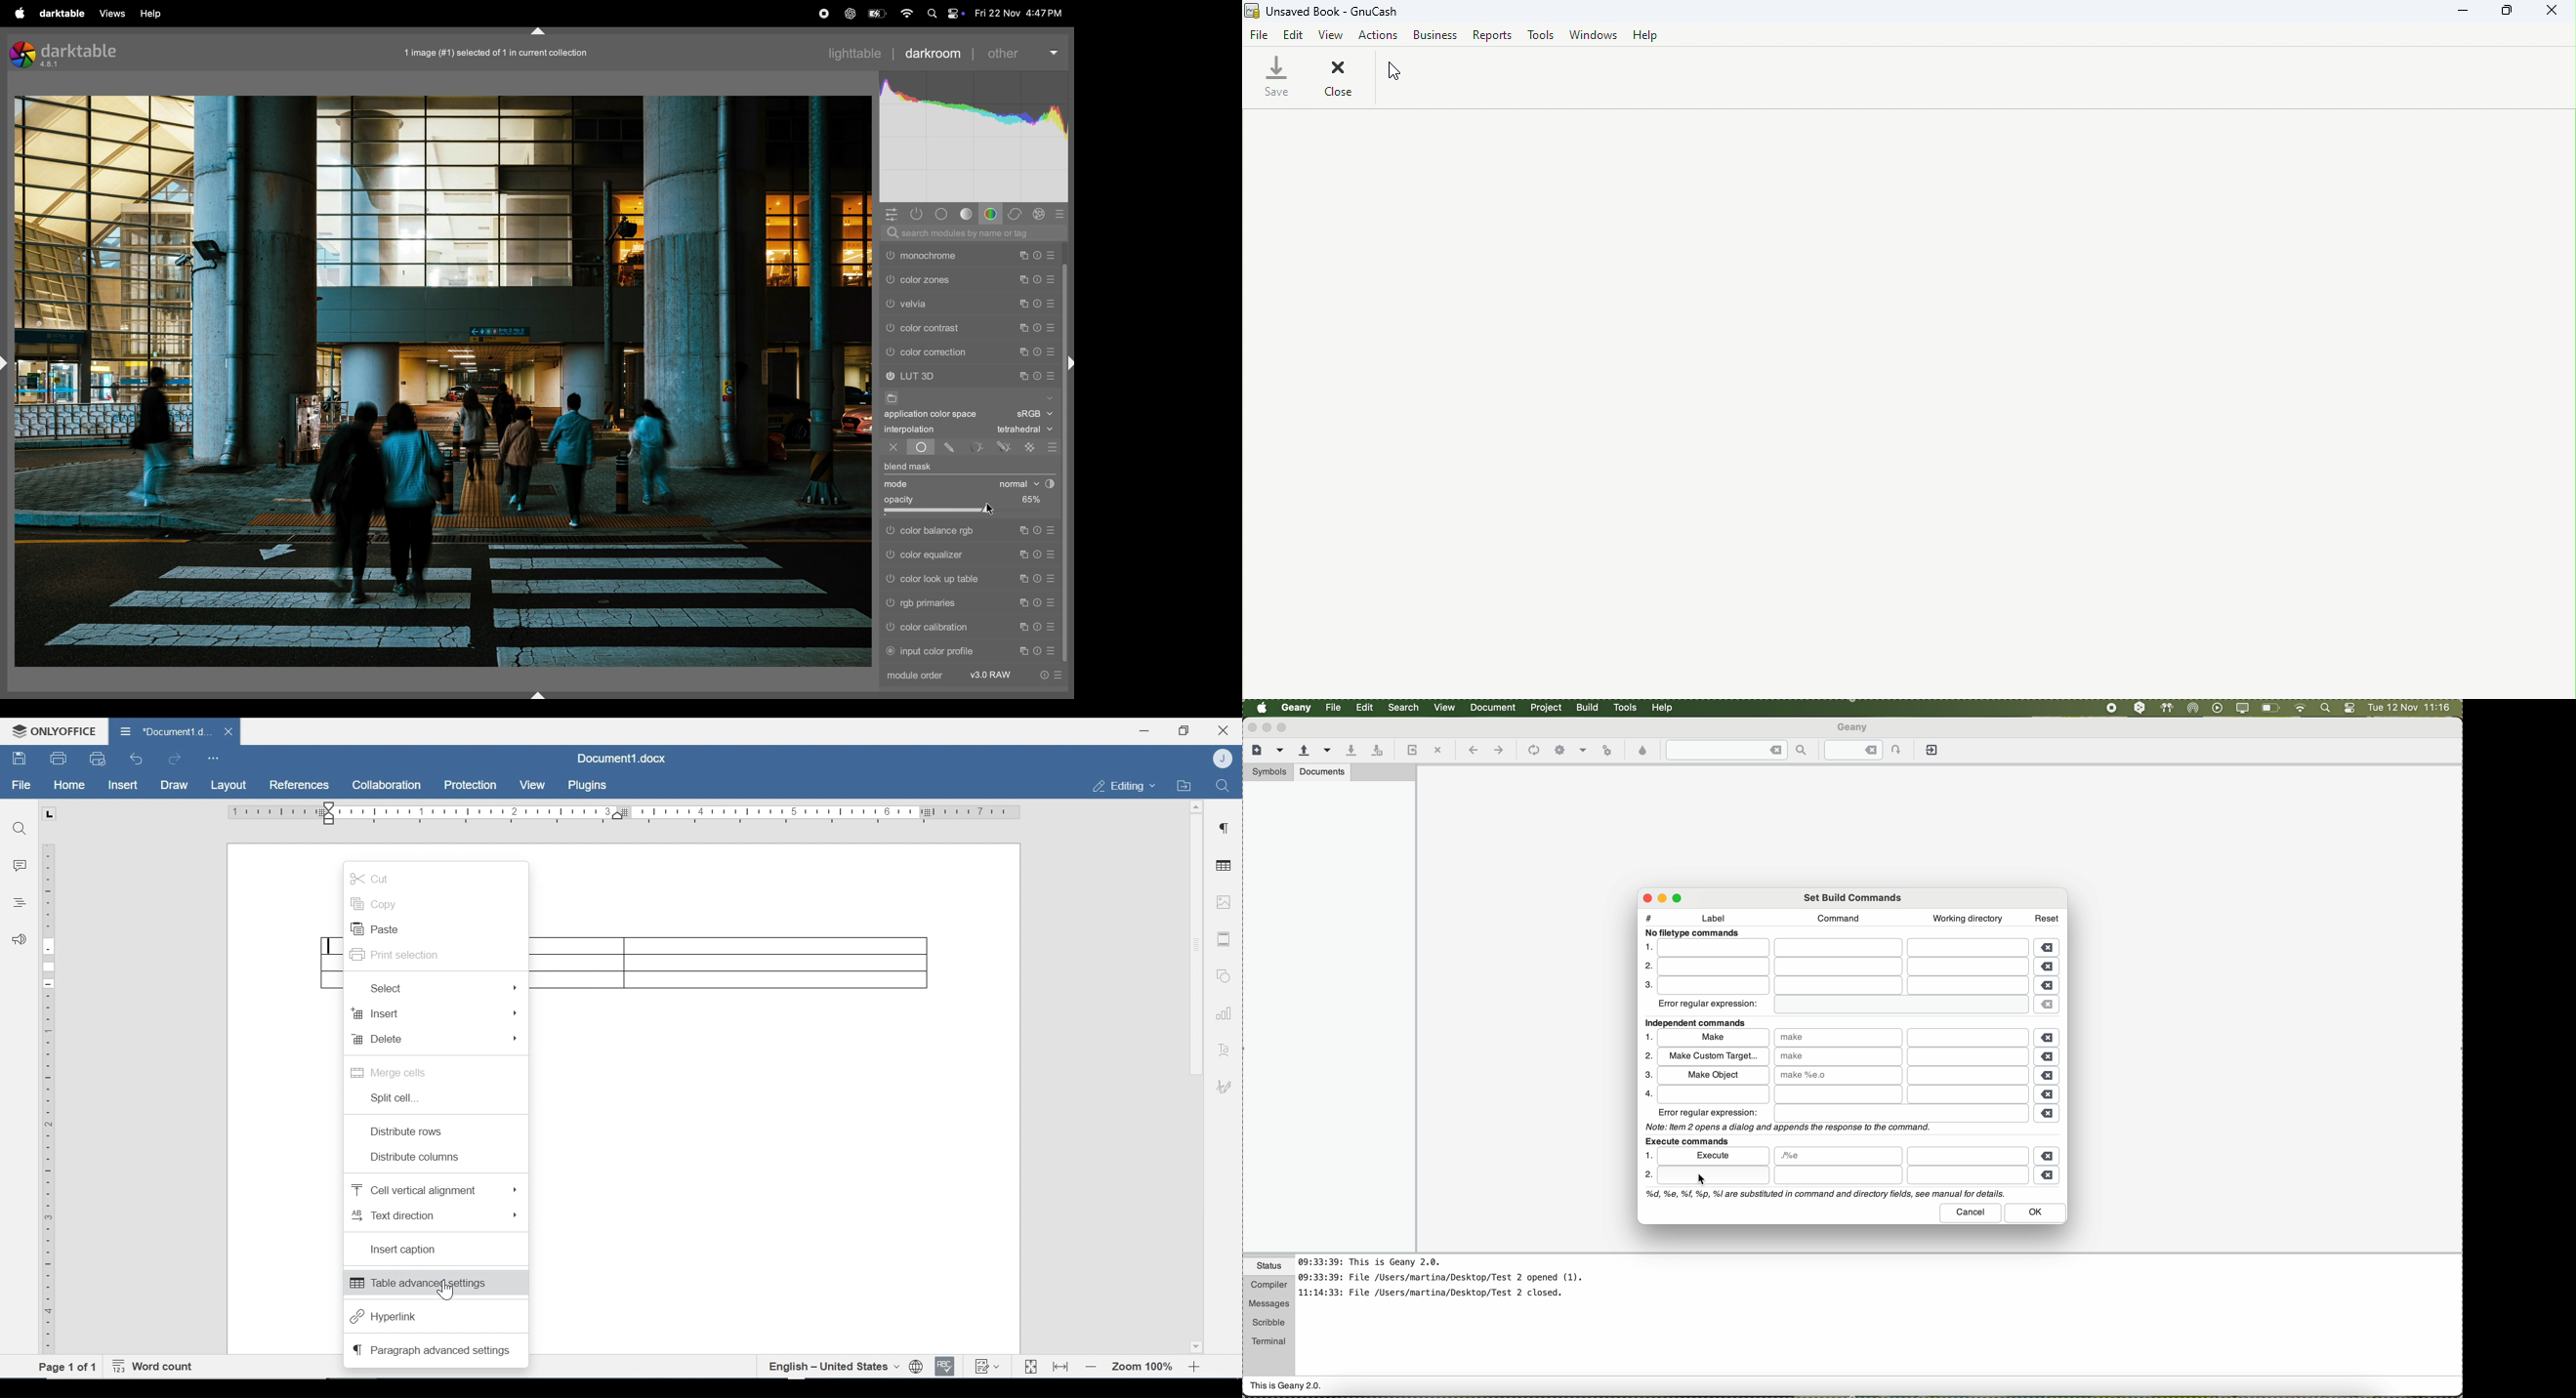 This screenshot has width=2576, height=1400. What do you see at coordinates (1021, 253) in the screenshot?
I see `multiple intance actions` at bounding box center [1021, 253].